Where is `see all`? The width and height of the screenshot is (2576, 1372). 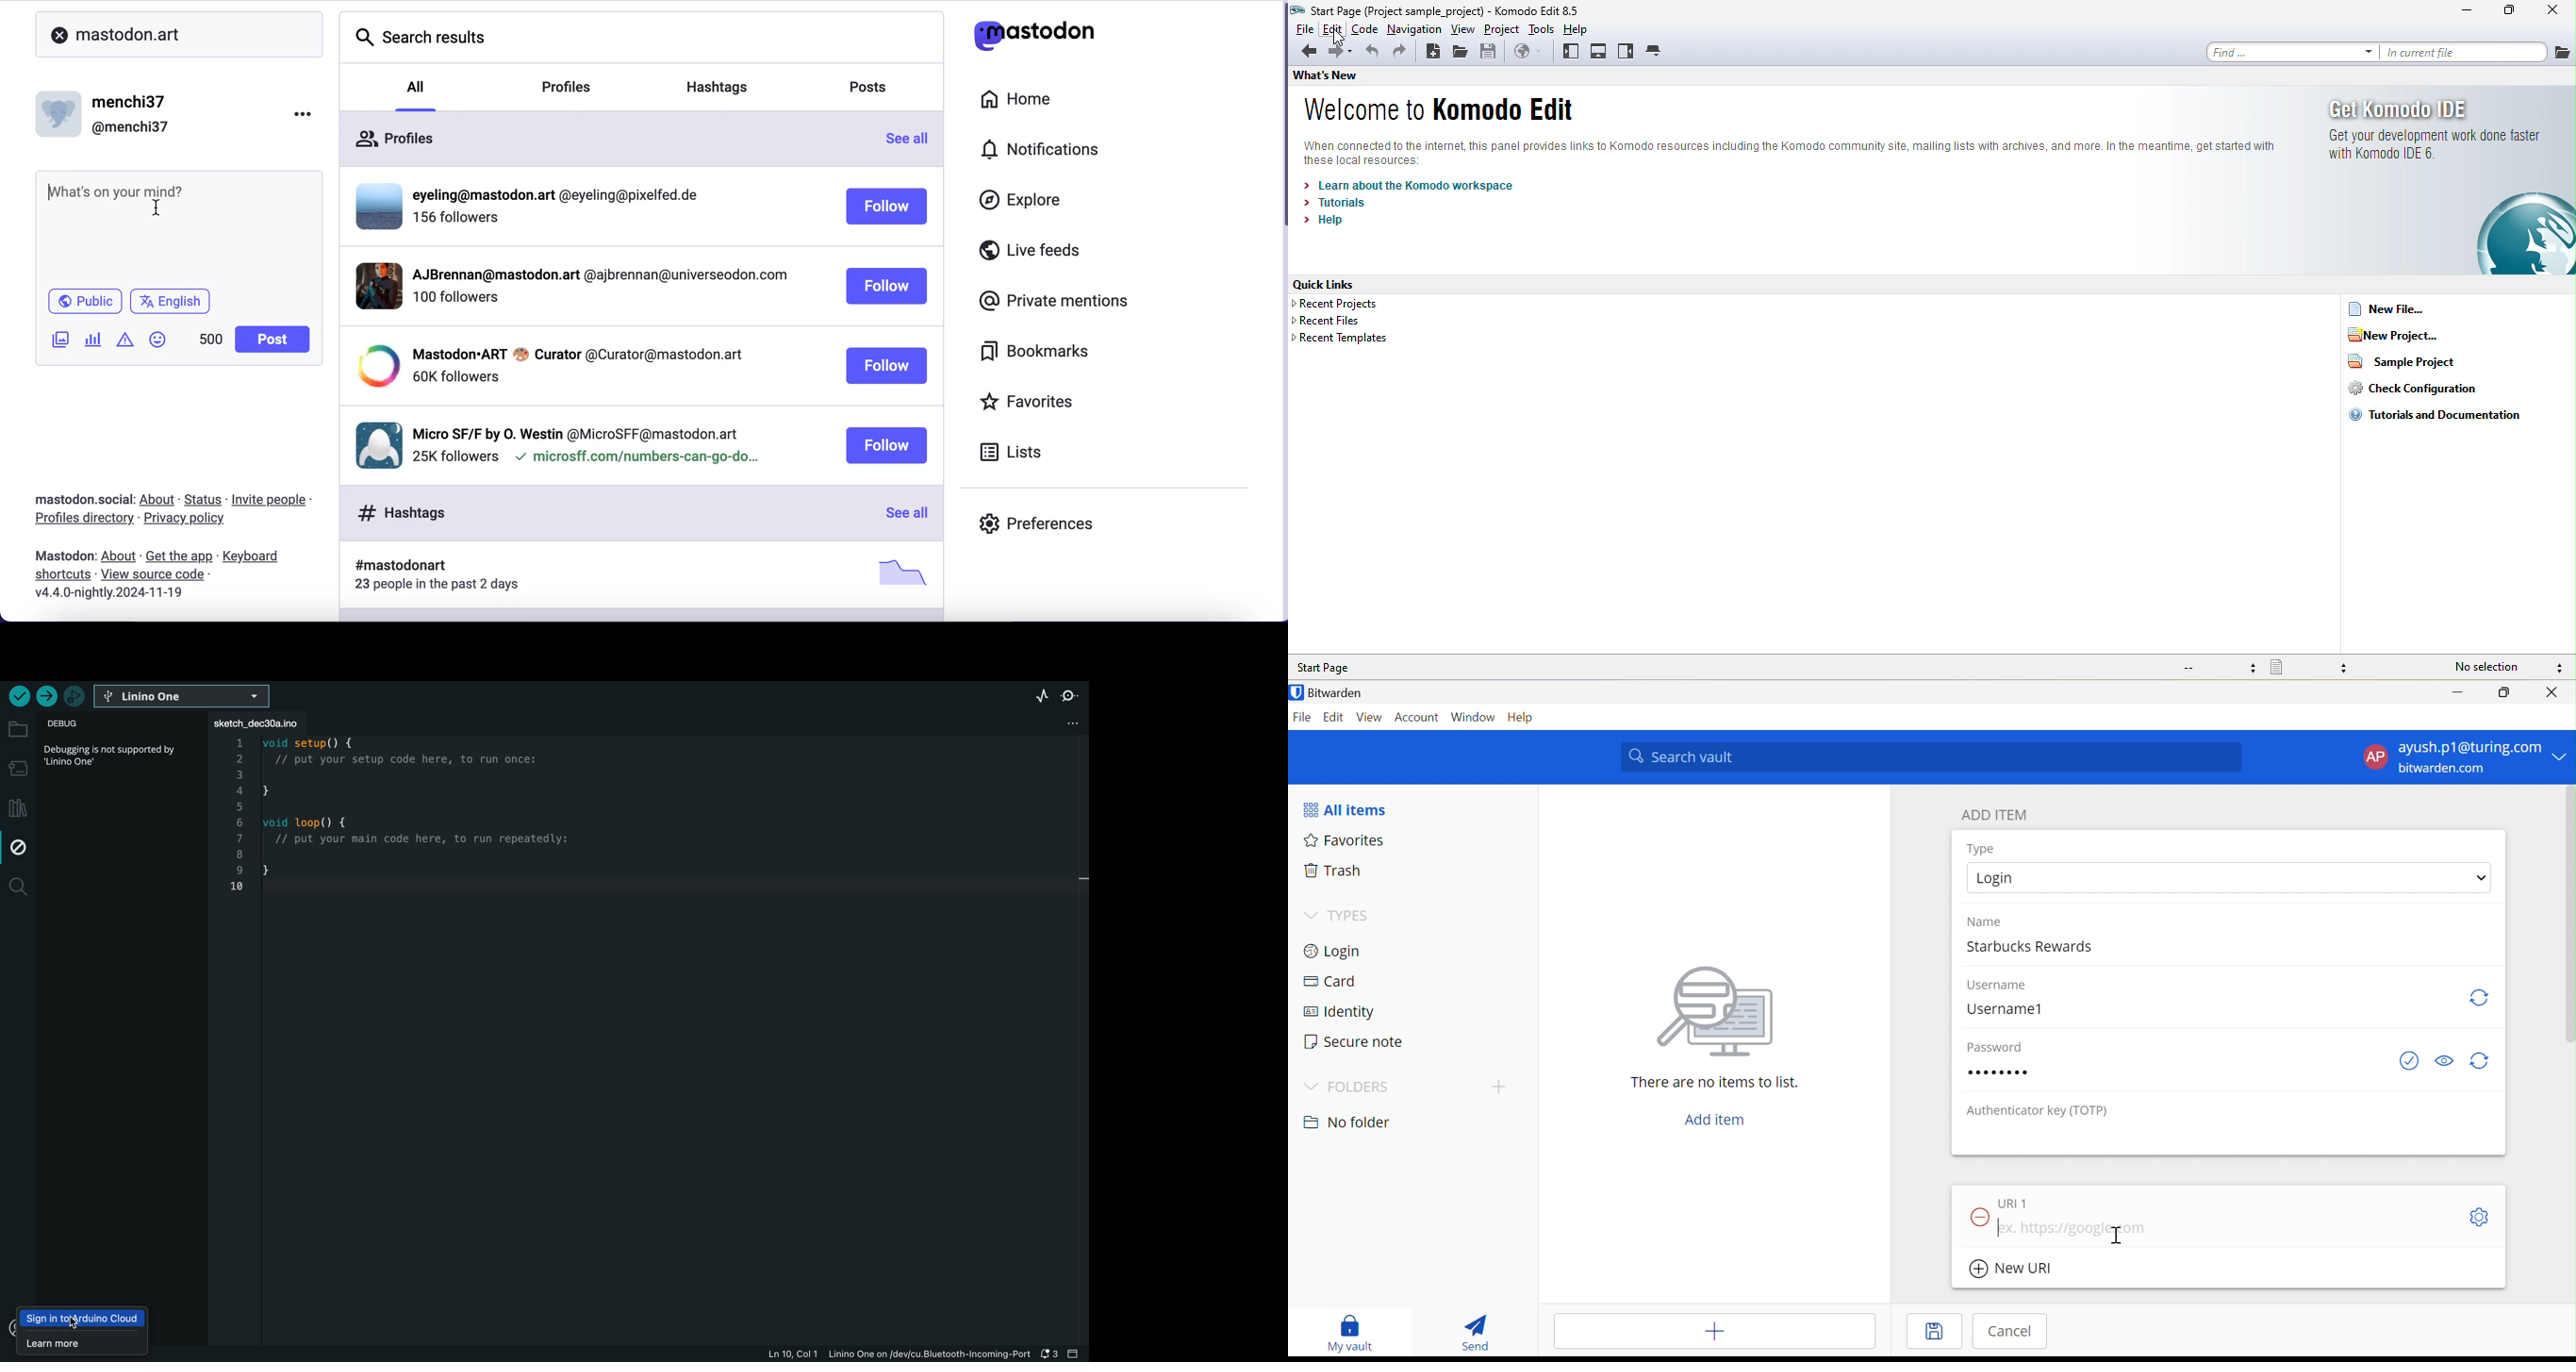
see all is located at coordinates (909, 141).